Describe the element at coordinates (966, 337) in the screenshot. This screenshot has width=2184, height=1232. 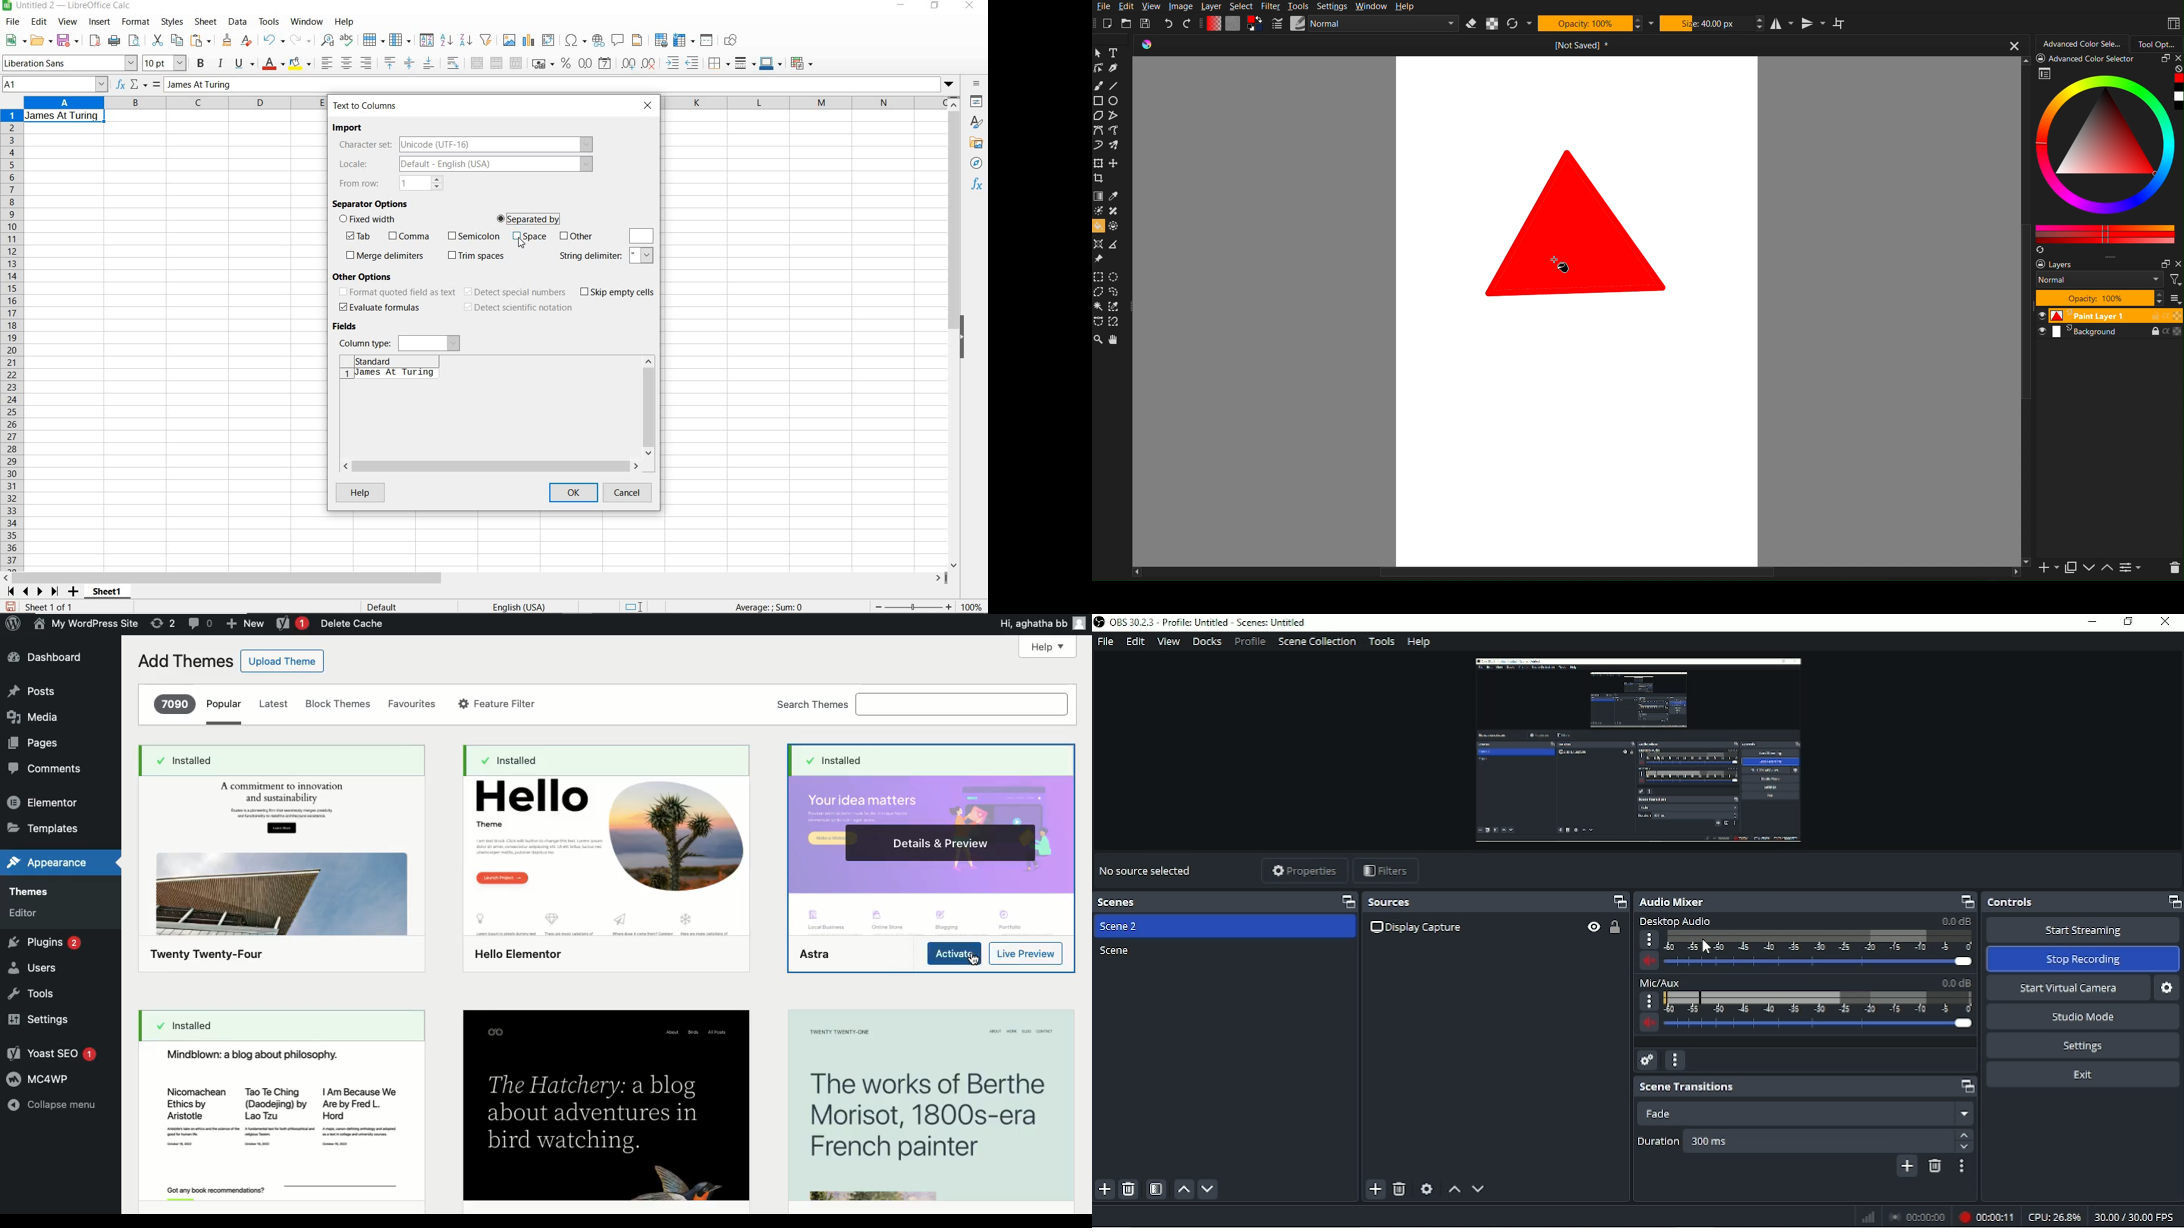
I see `hide` at that location.